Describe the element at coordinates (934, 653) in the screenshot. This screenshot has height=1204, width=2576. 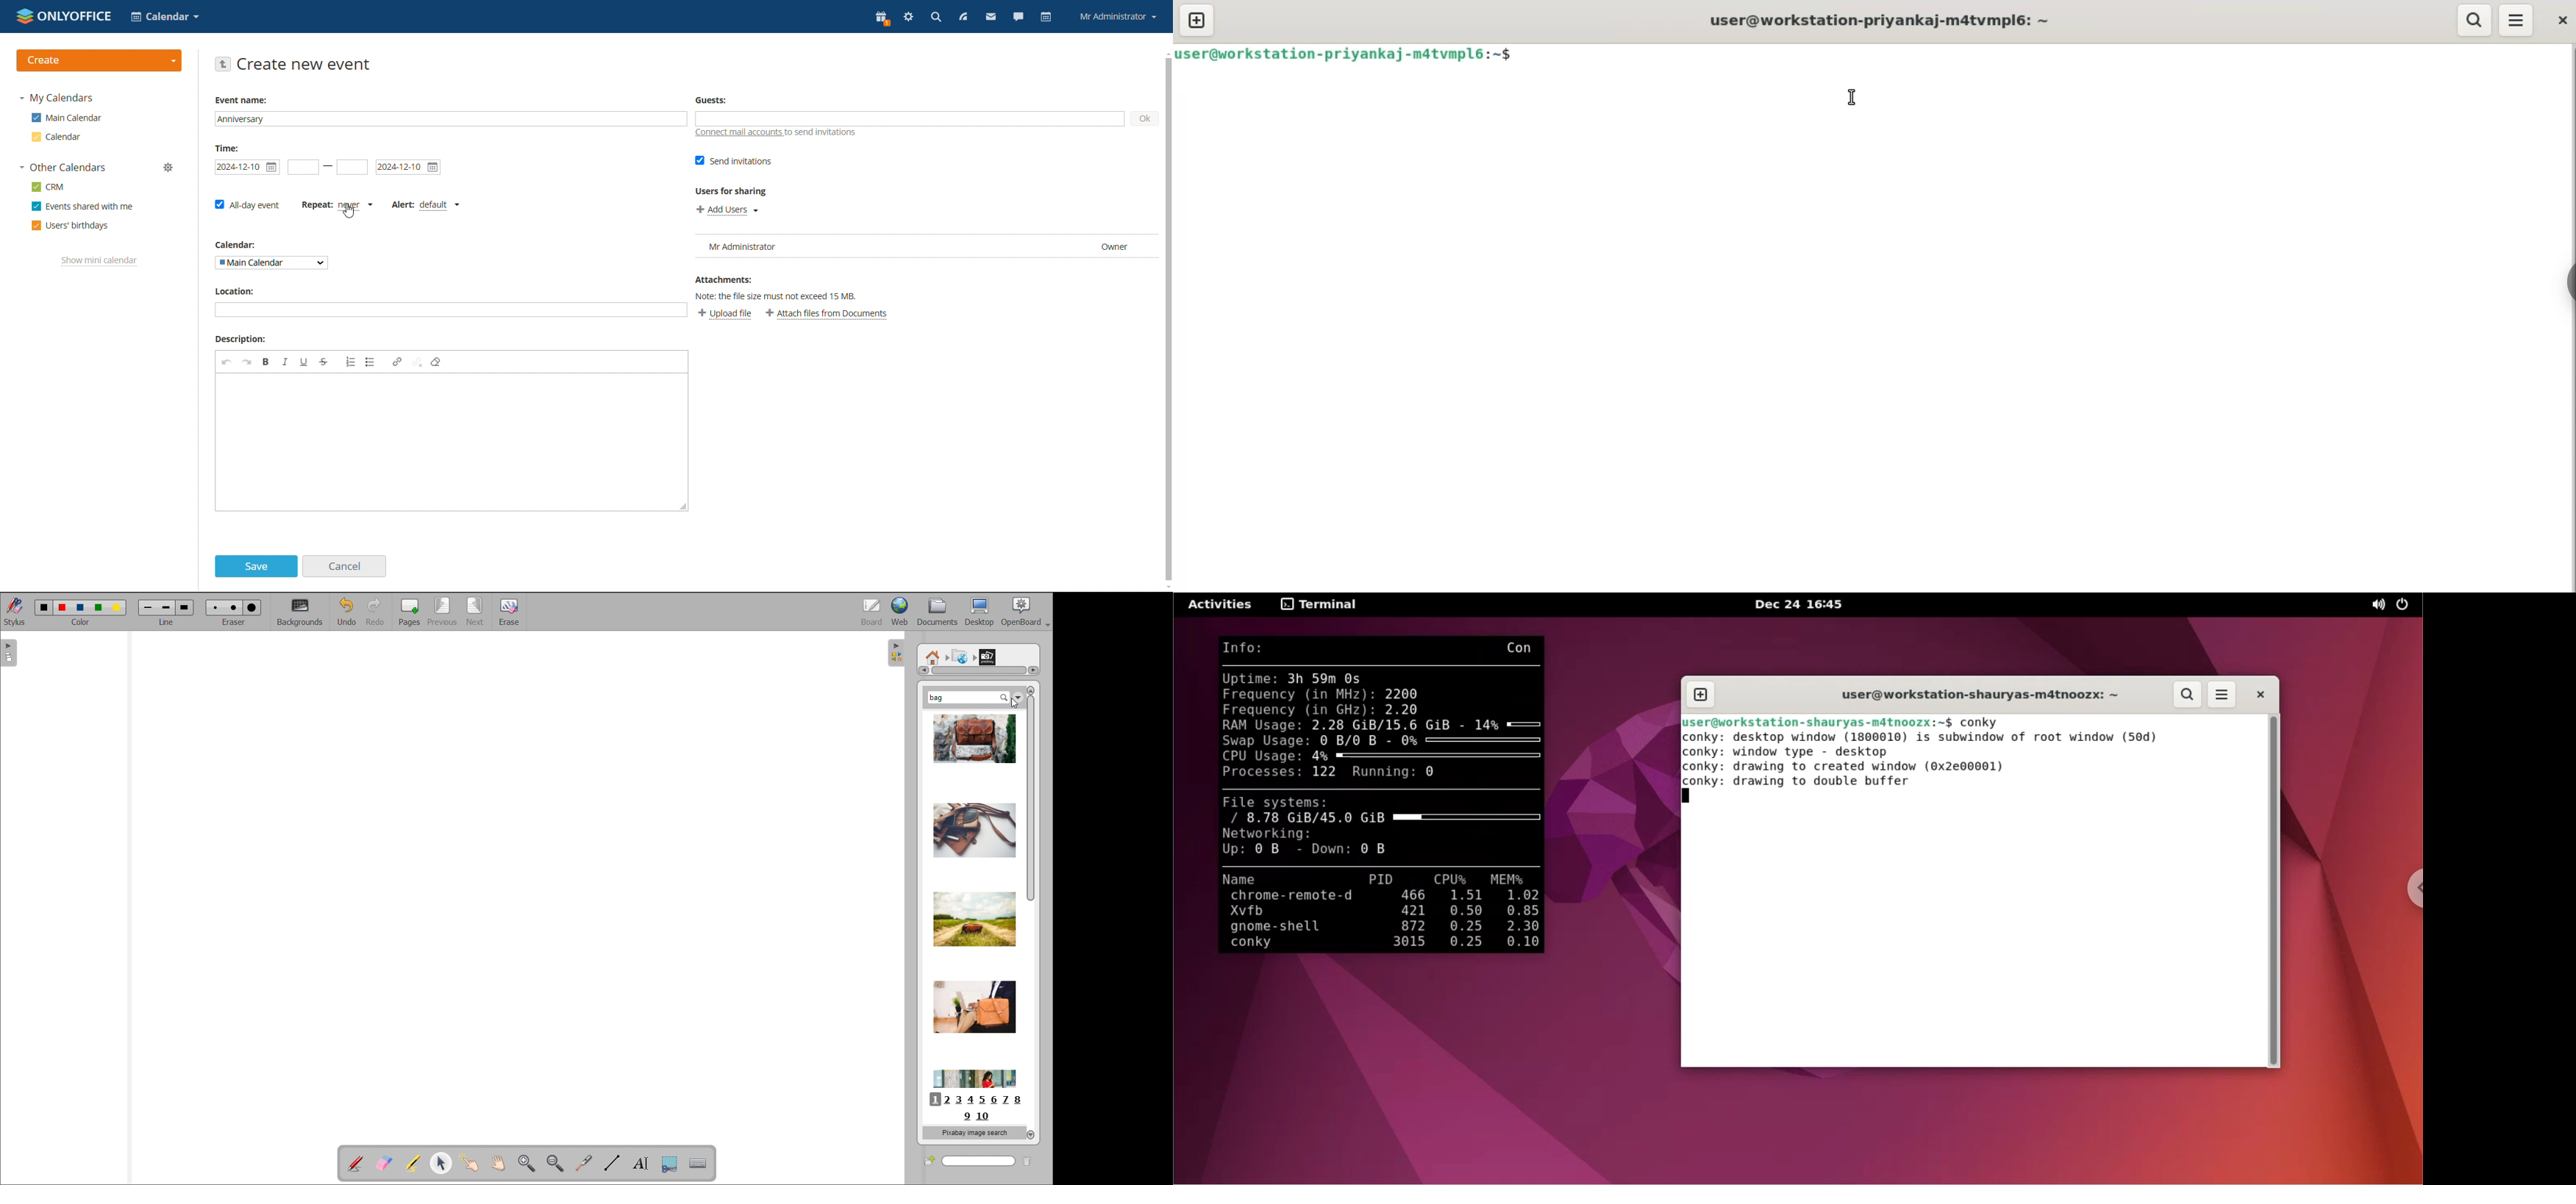
I see `Root` at that location.